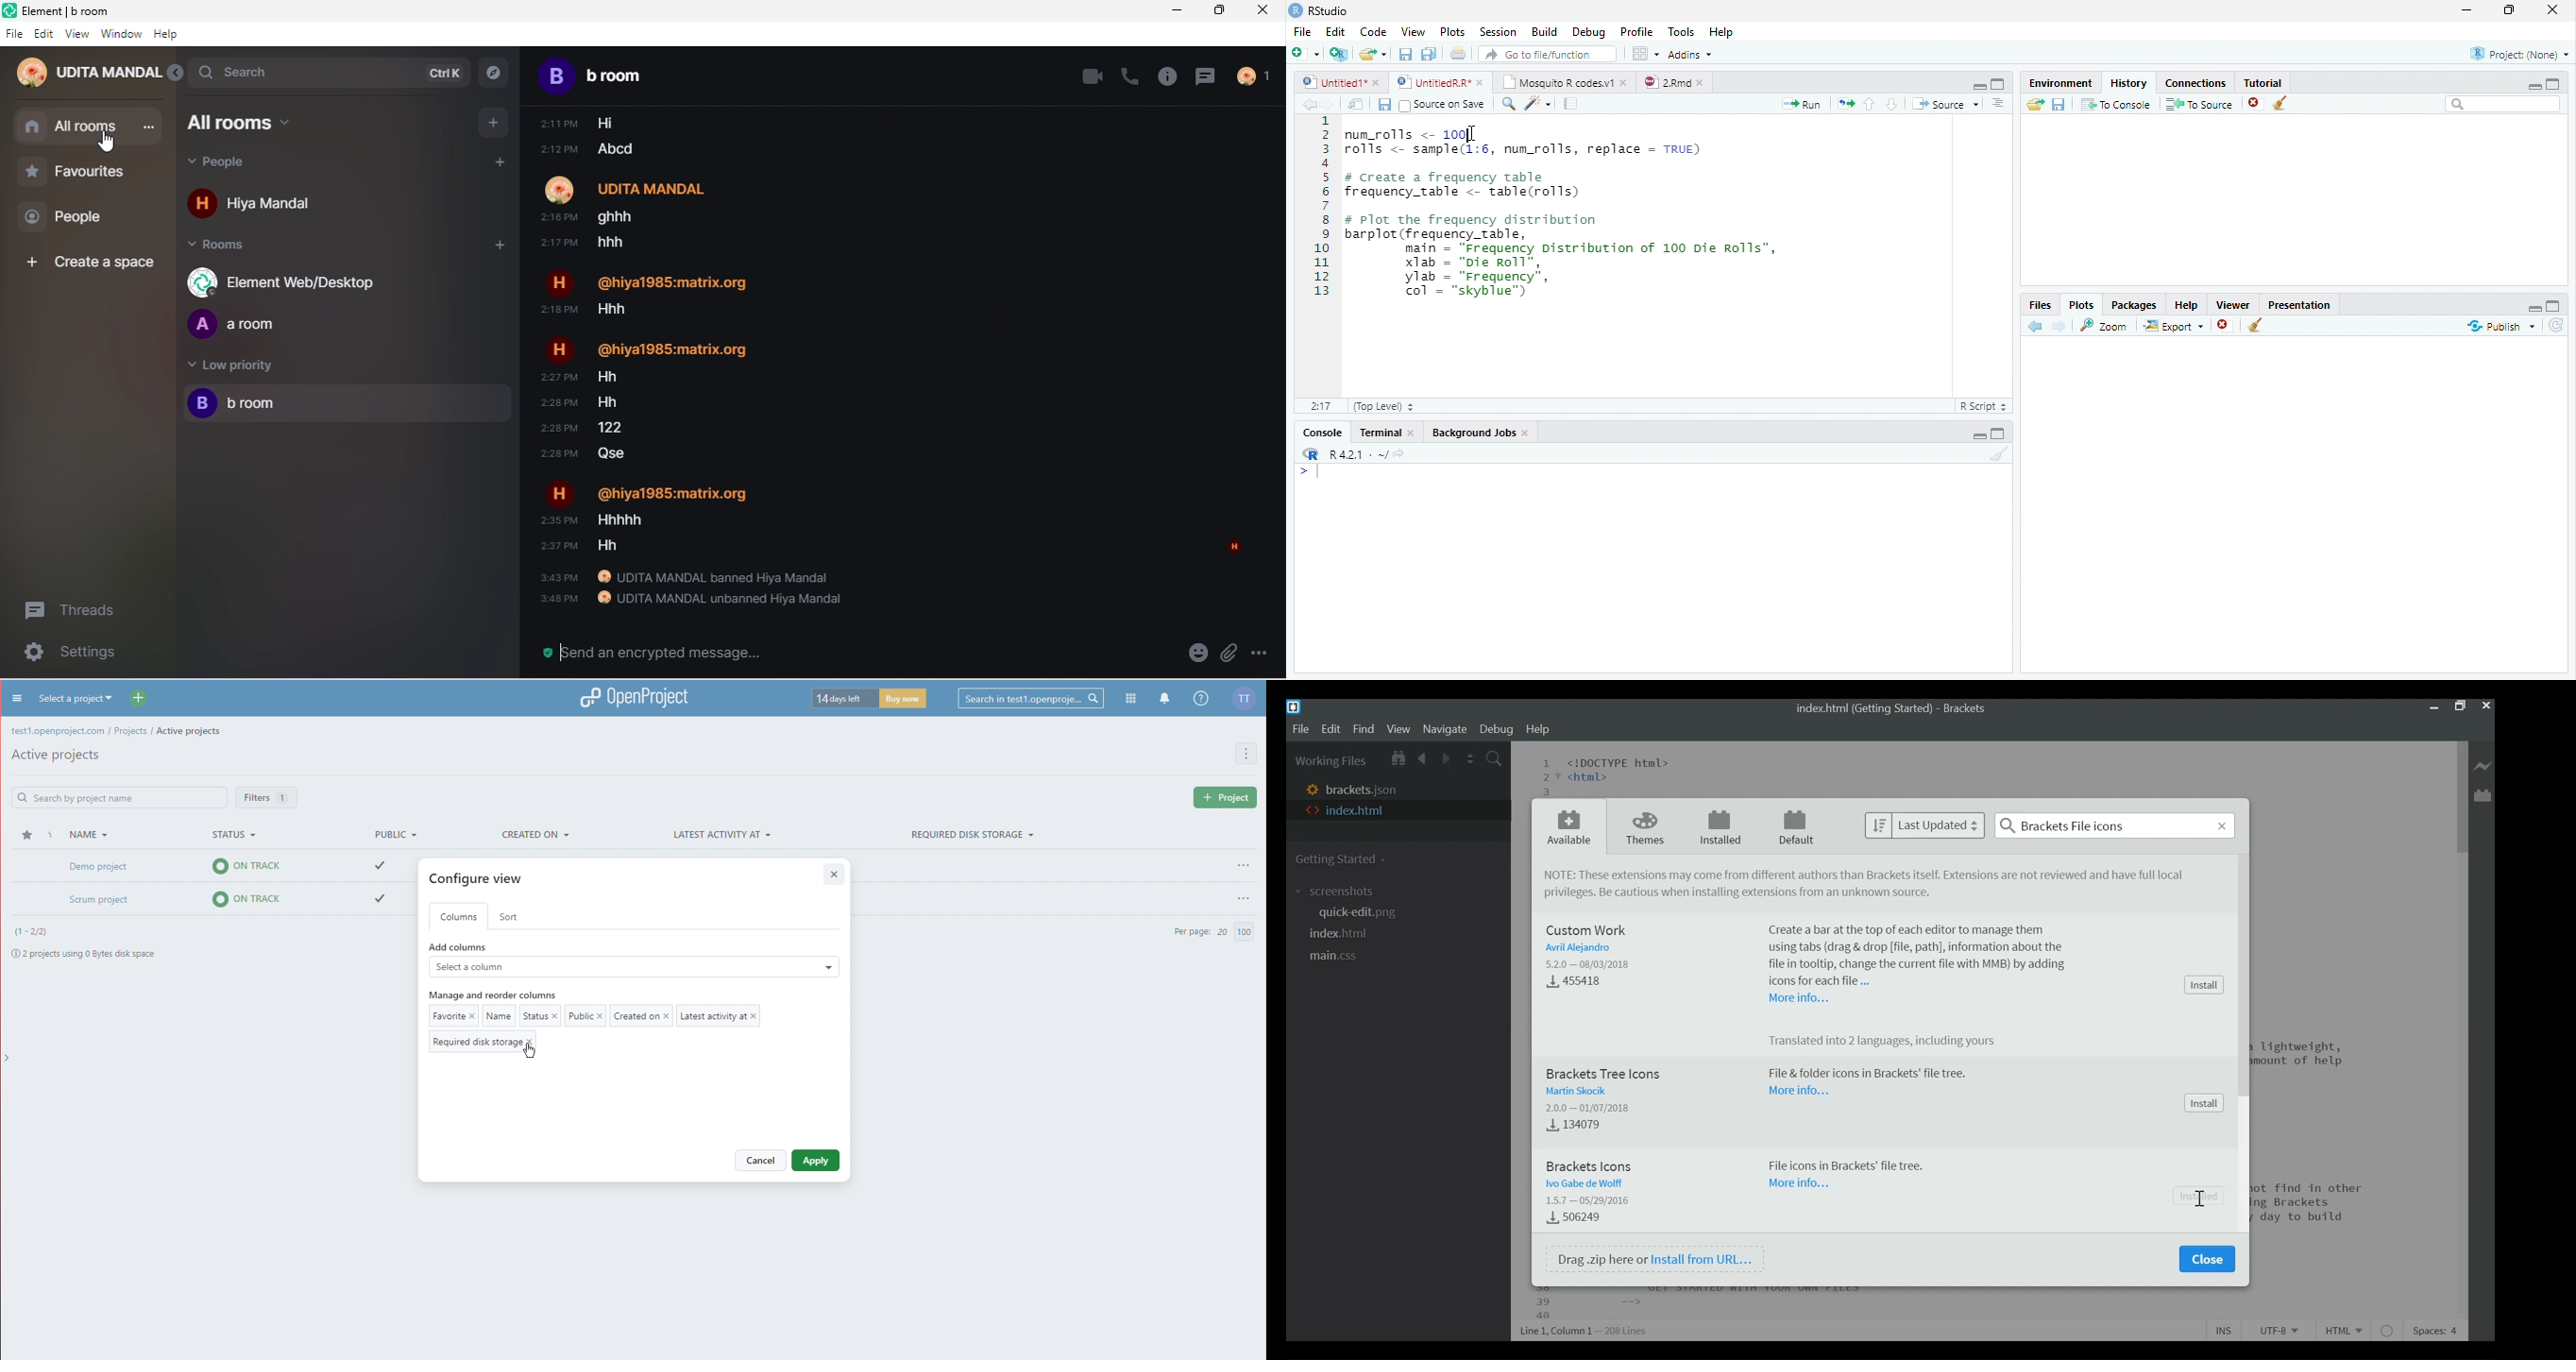 The height and width of the screenshot is (1372, 2576). I want to click on More Information, so click(1798, 1091).